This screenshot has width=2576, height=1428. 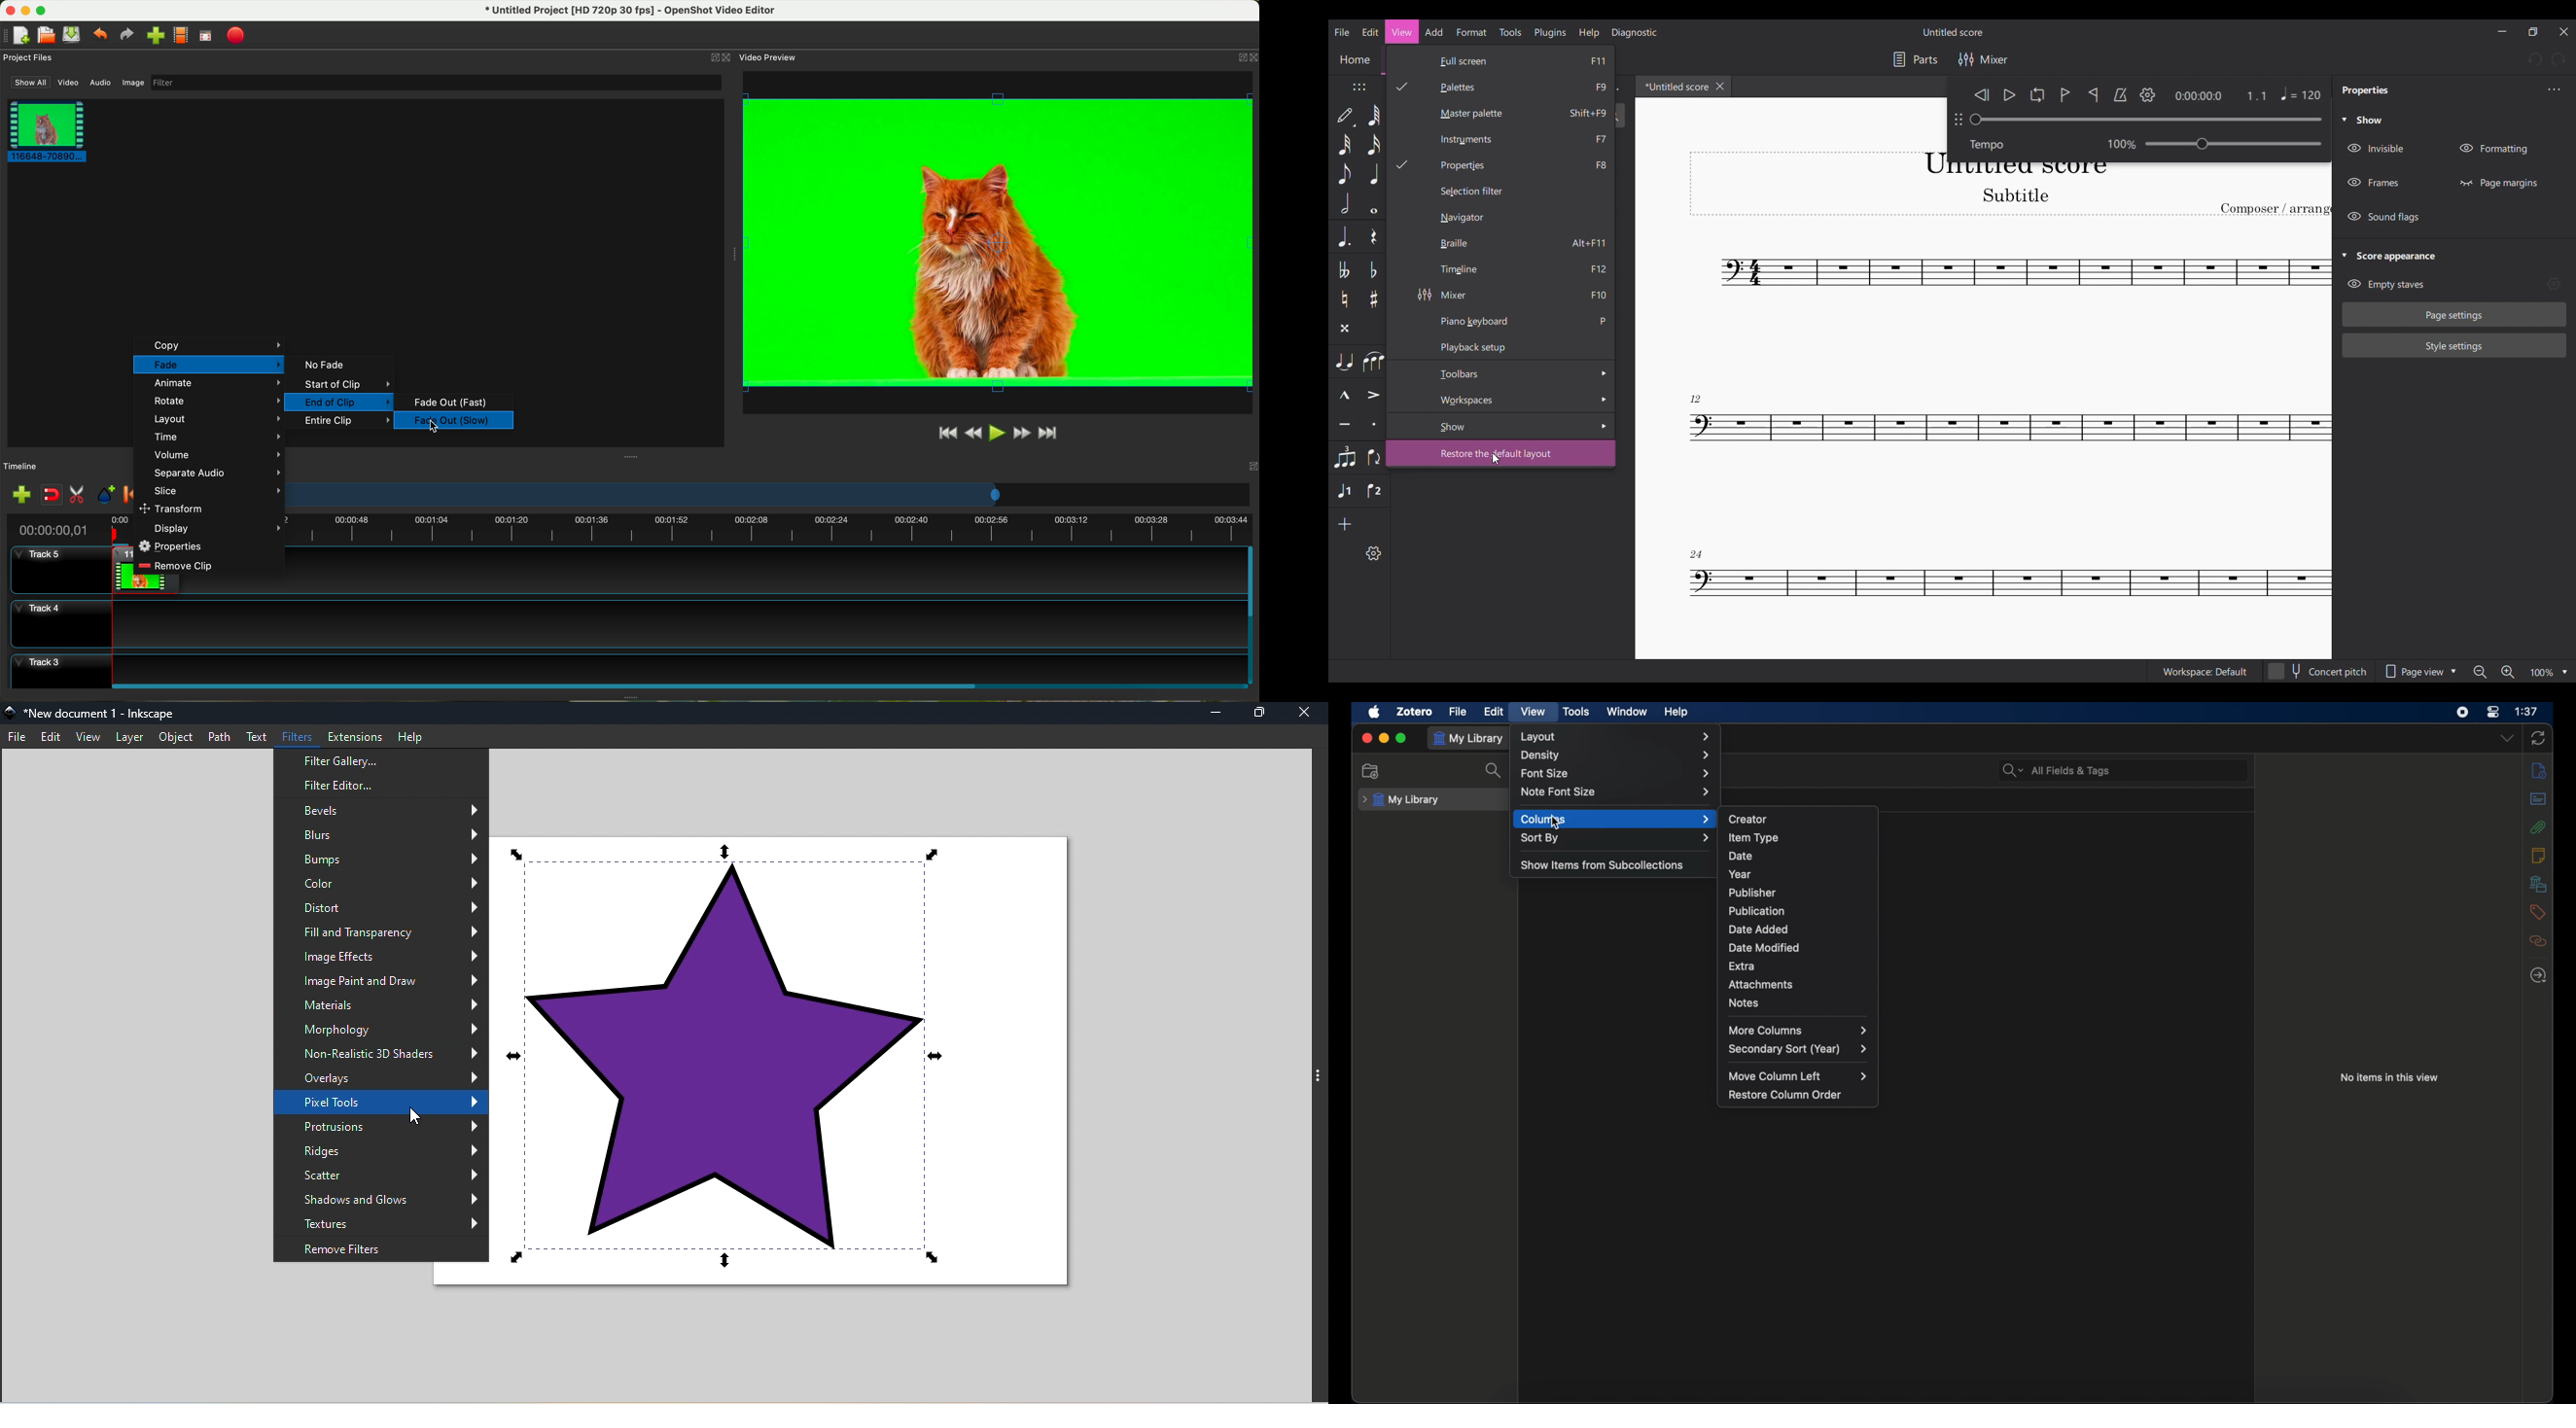 What do you see at coordinates (2535, 59) in the screenshot?
I see `Undo` at bounding box center [2535, 59].